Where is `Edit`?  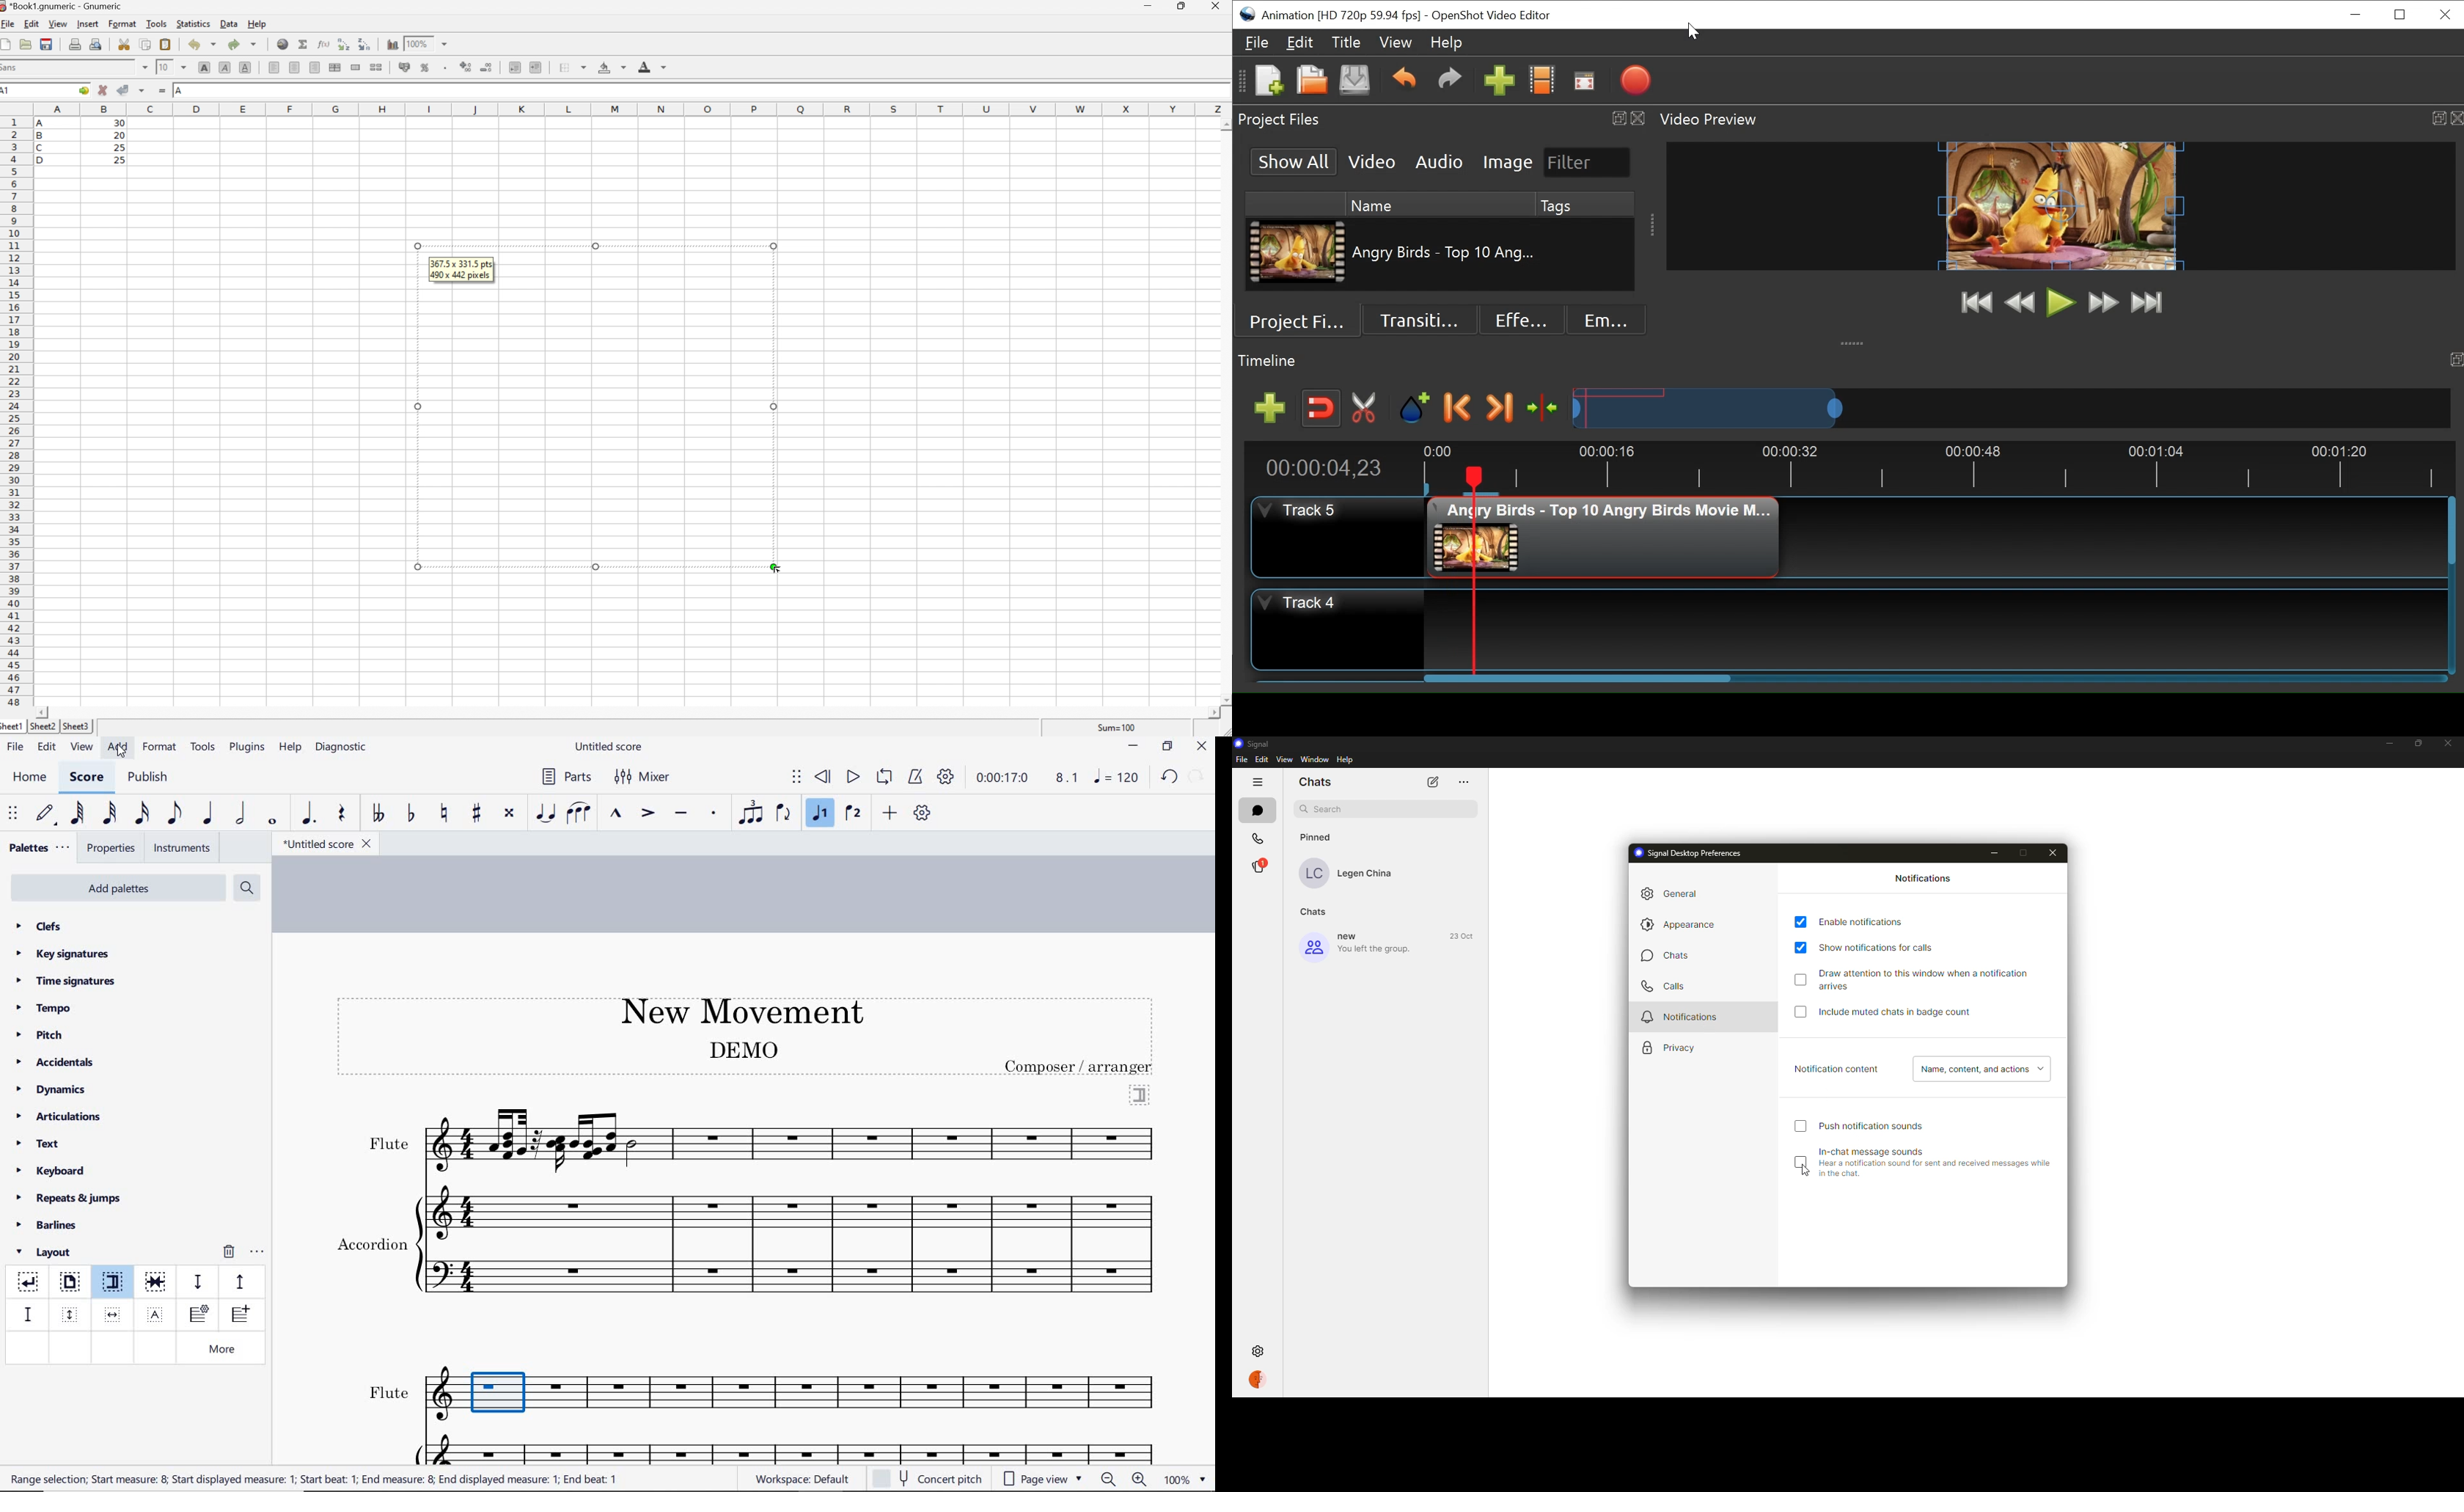 Edit is located at coordinates (31, 24).